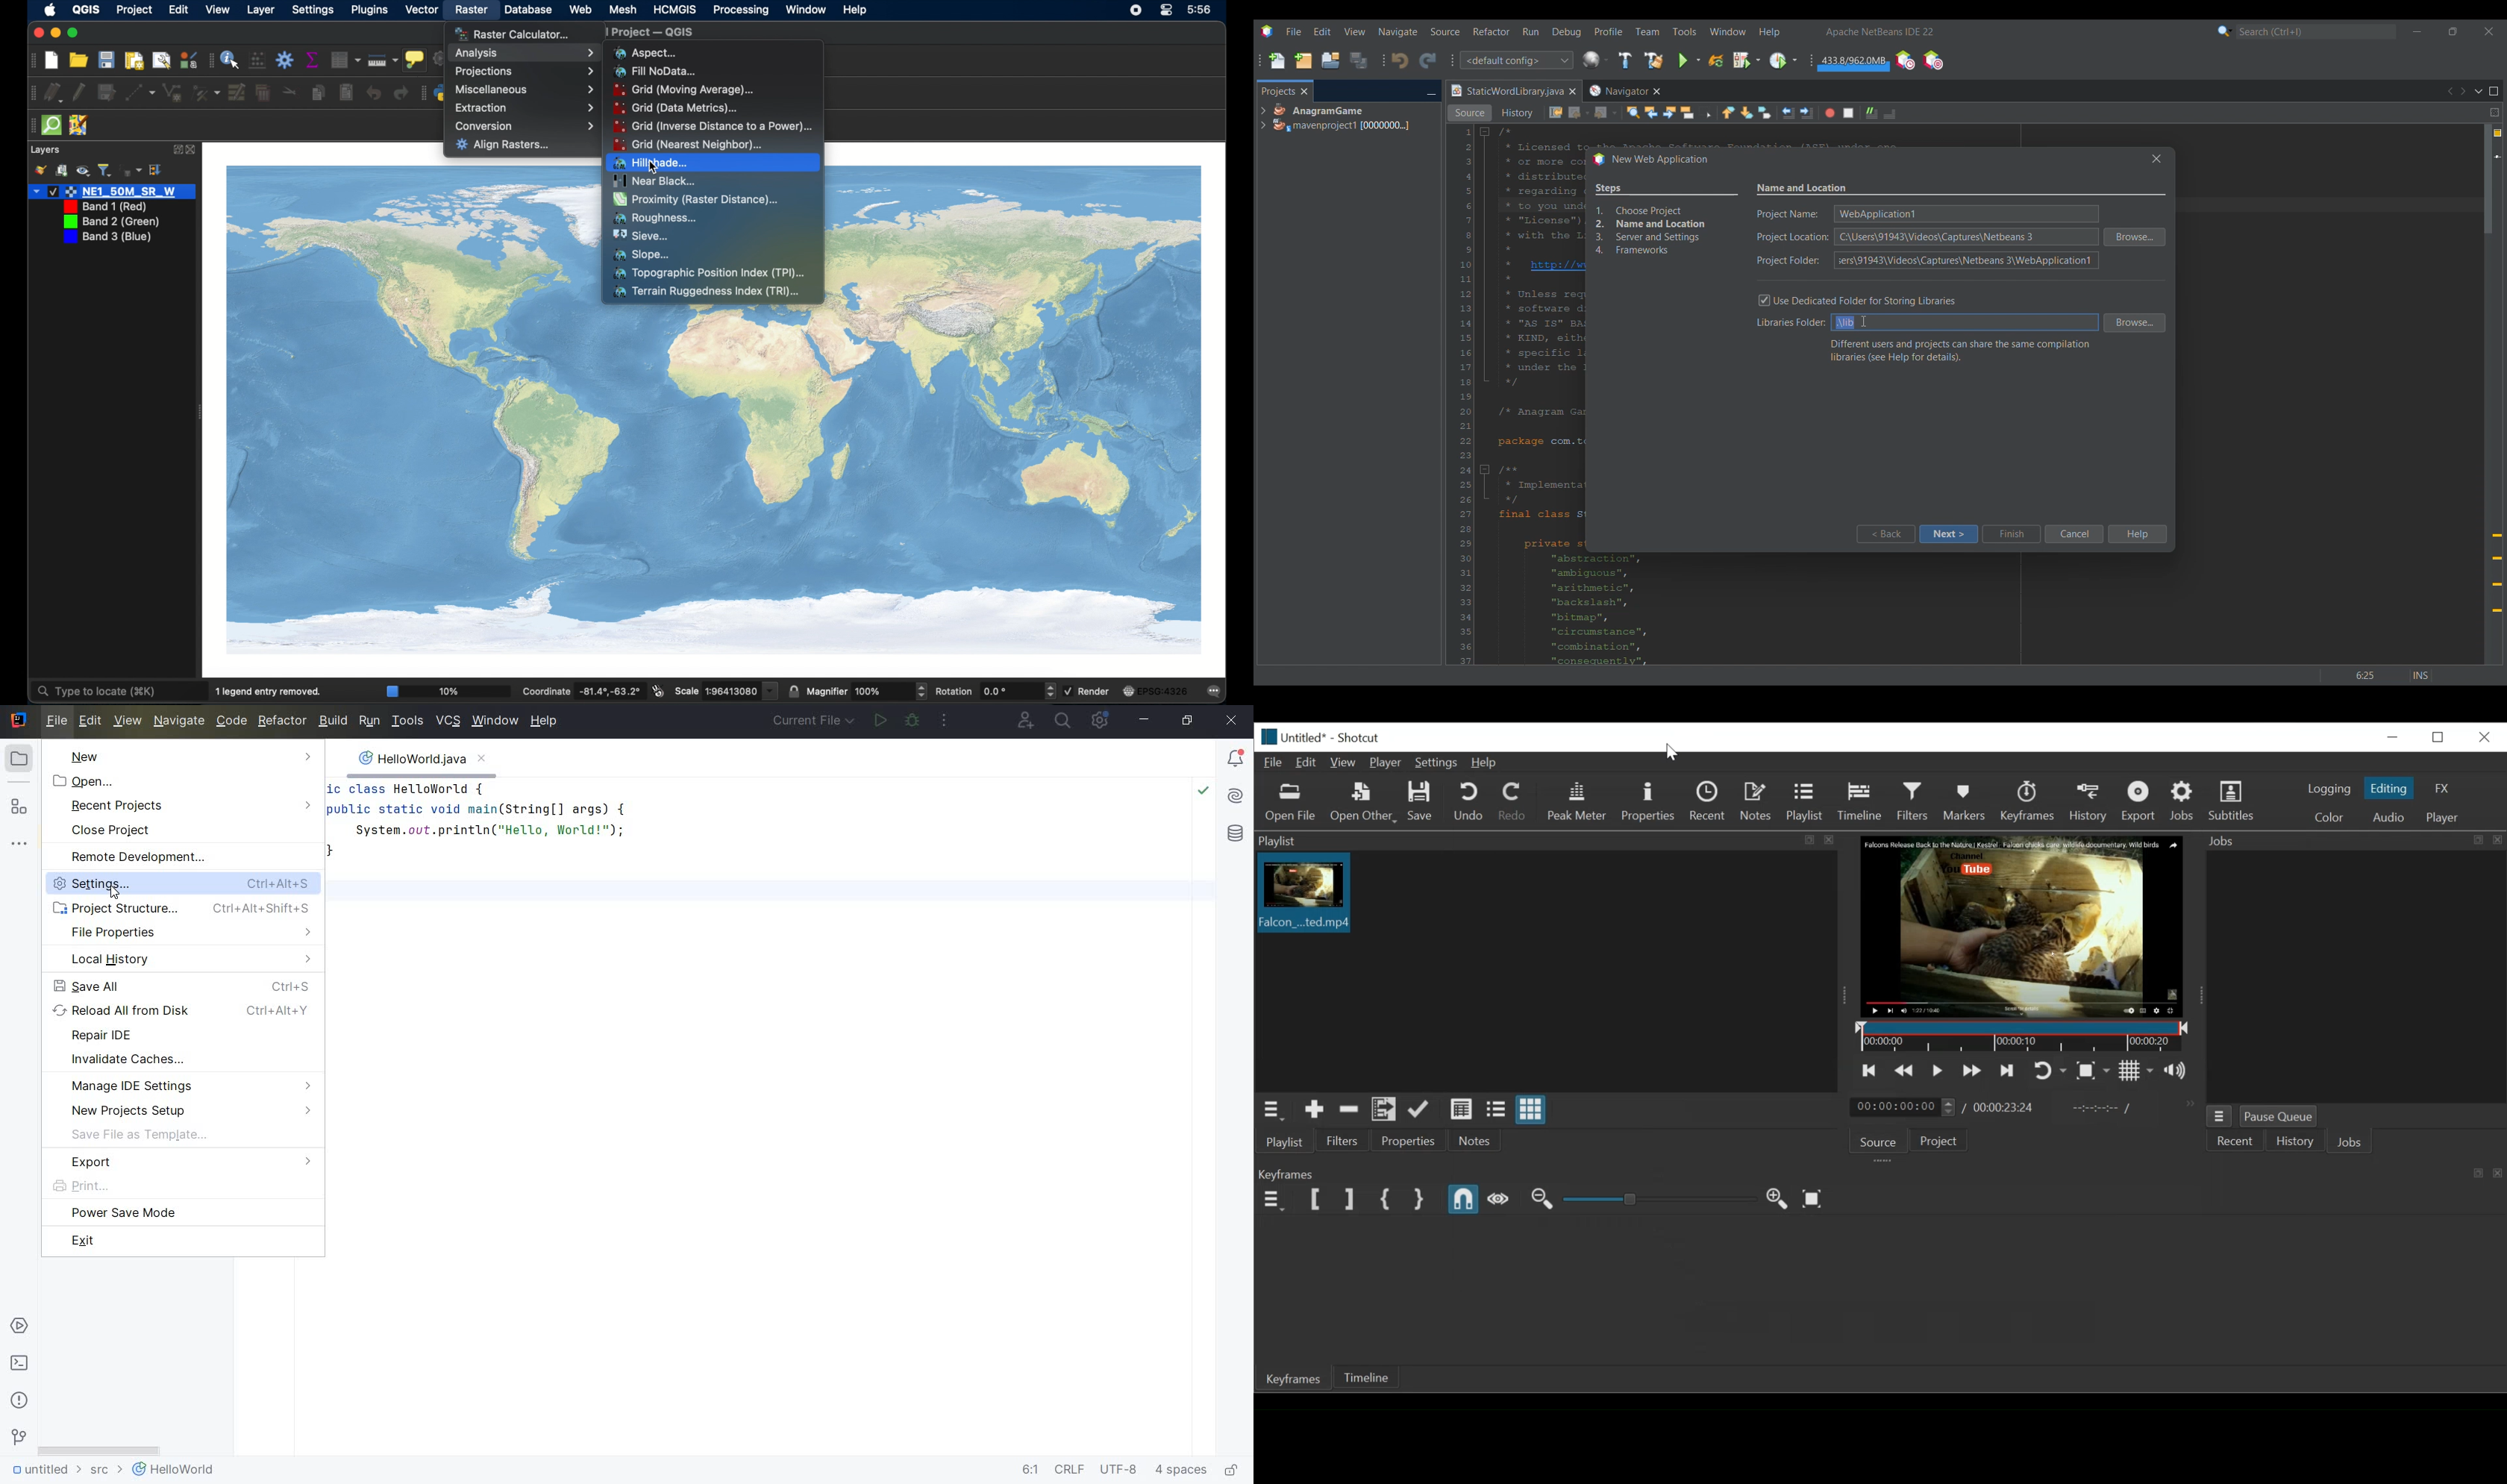 This screenshot has width=2520, height=1484. What do you see at coordinates (1135, 11) in the screenshot?
I see `screen recorder icon` at bounding box center [1135, 11].